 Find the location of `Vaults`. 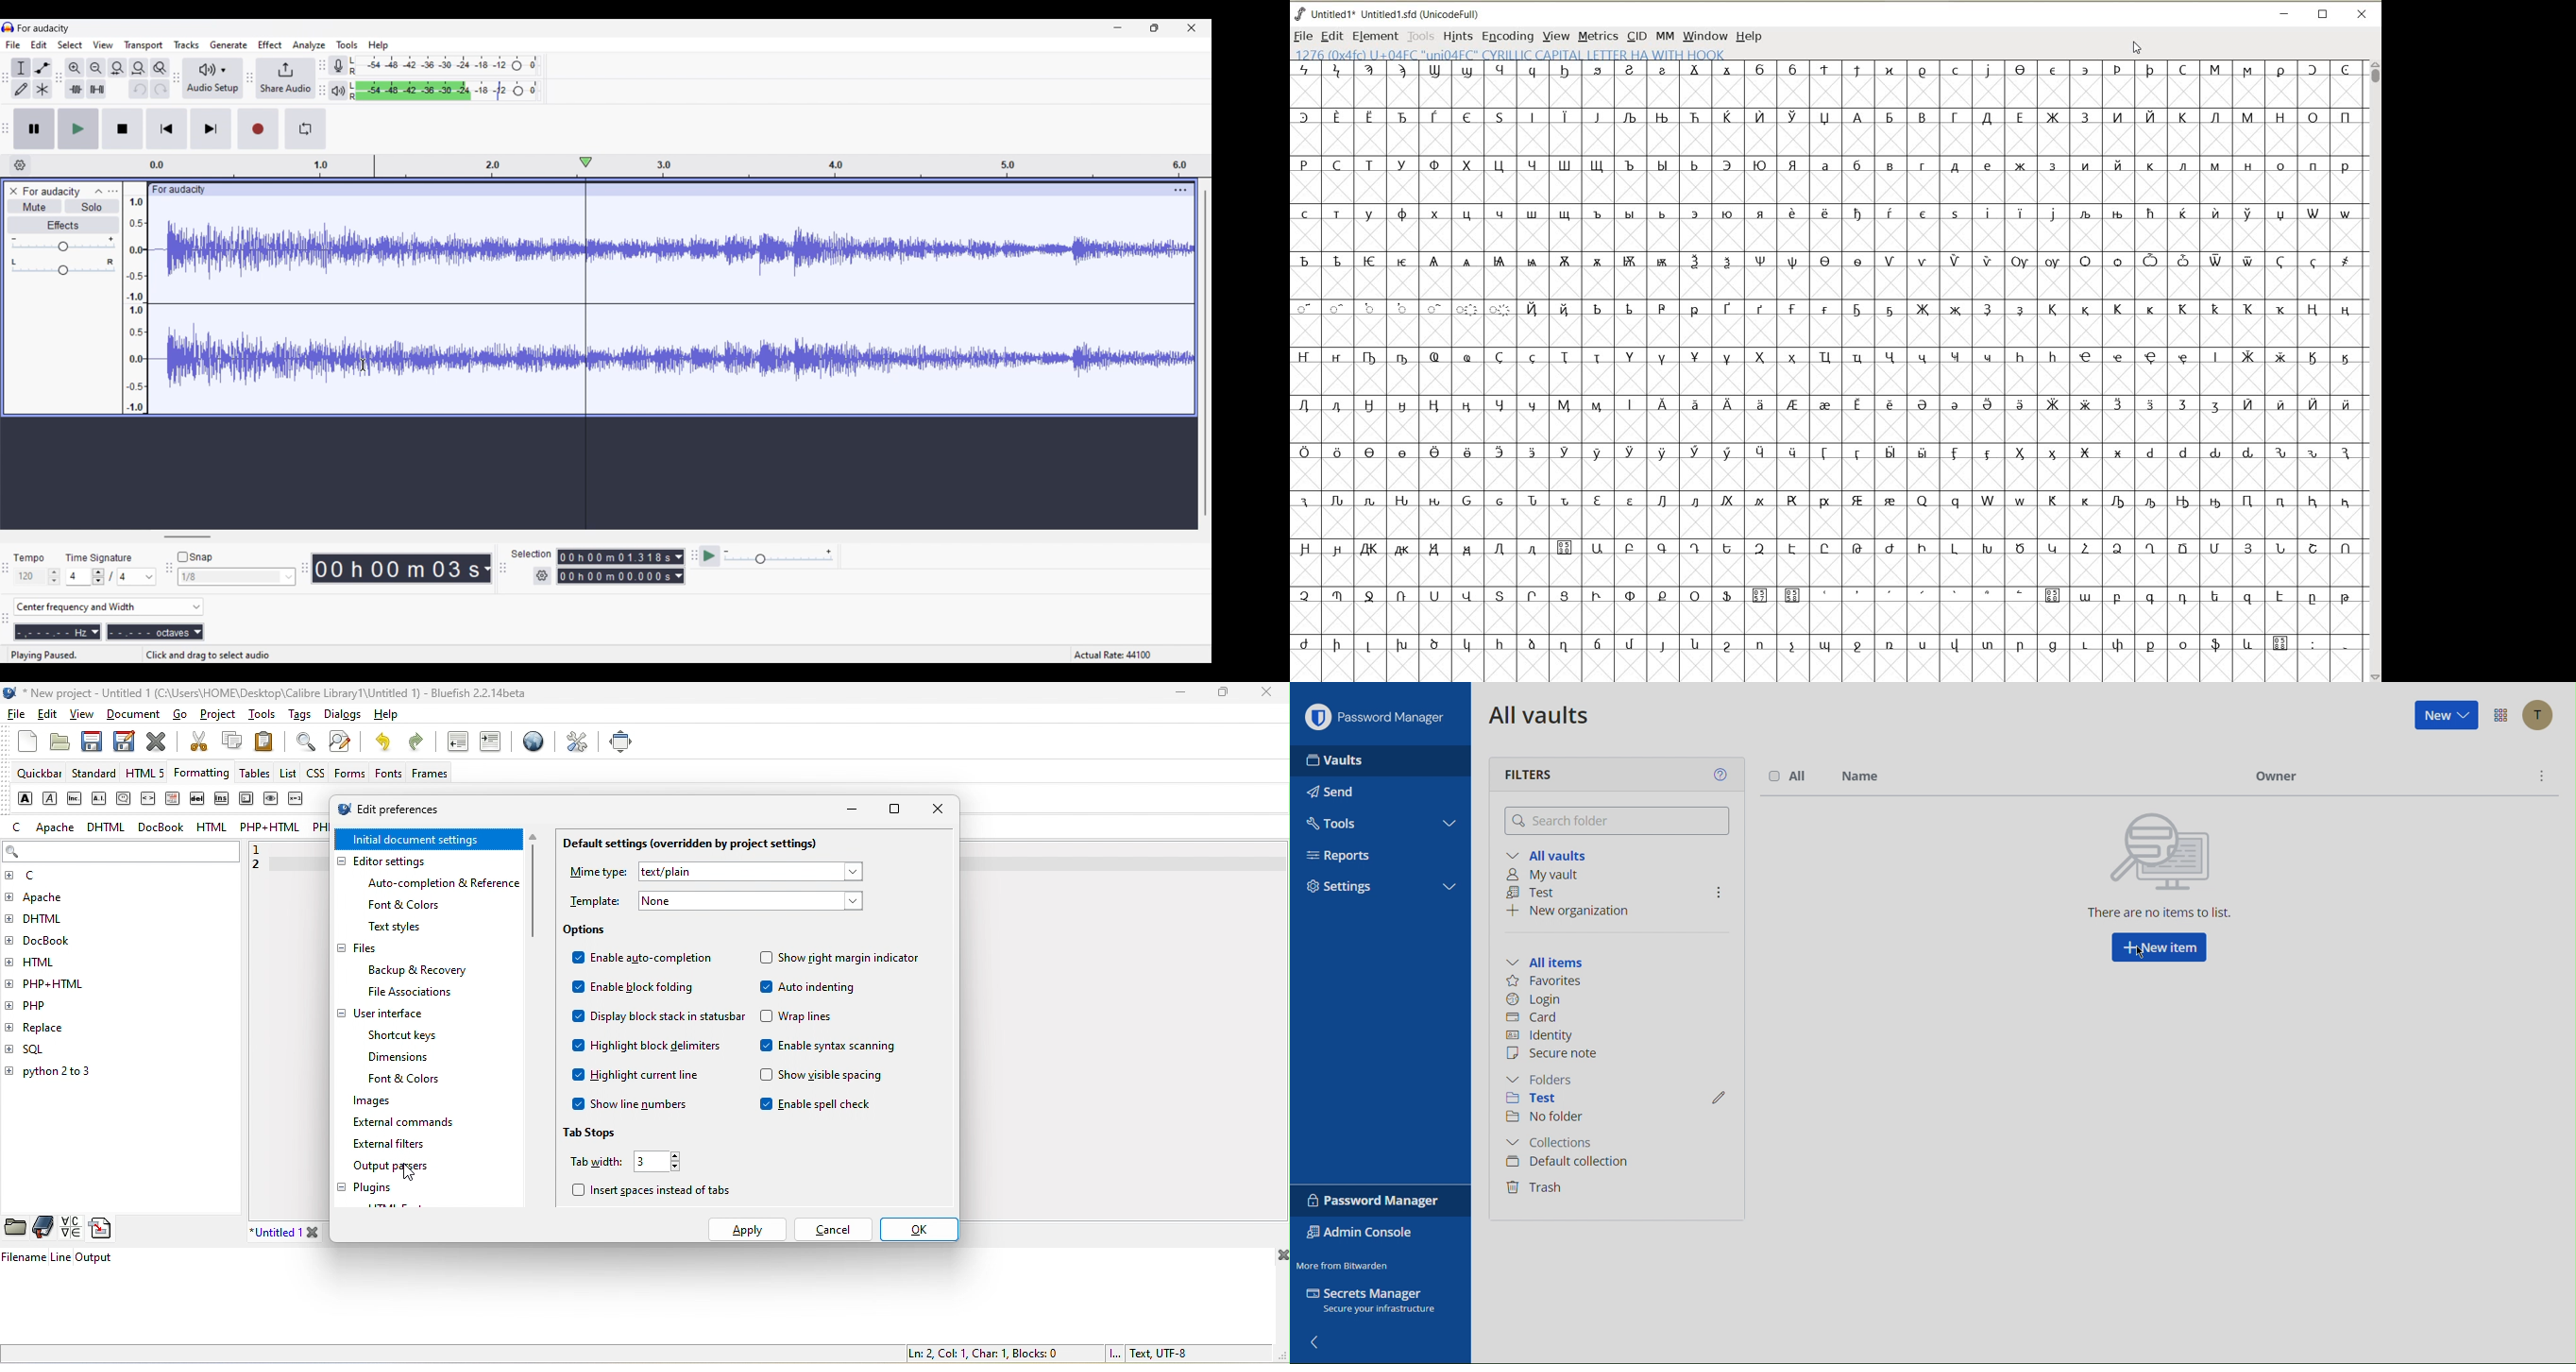

Vaults is located at coordinates (1339, 758).